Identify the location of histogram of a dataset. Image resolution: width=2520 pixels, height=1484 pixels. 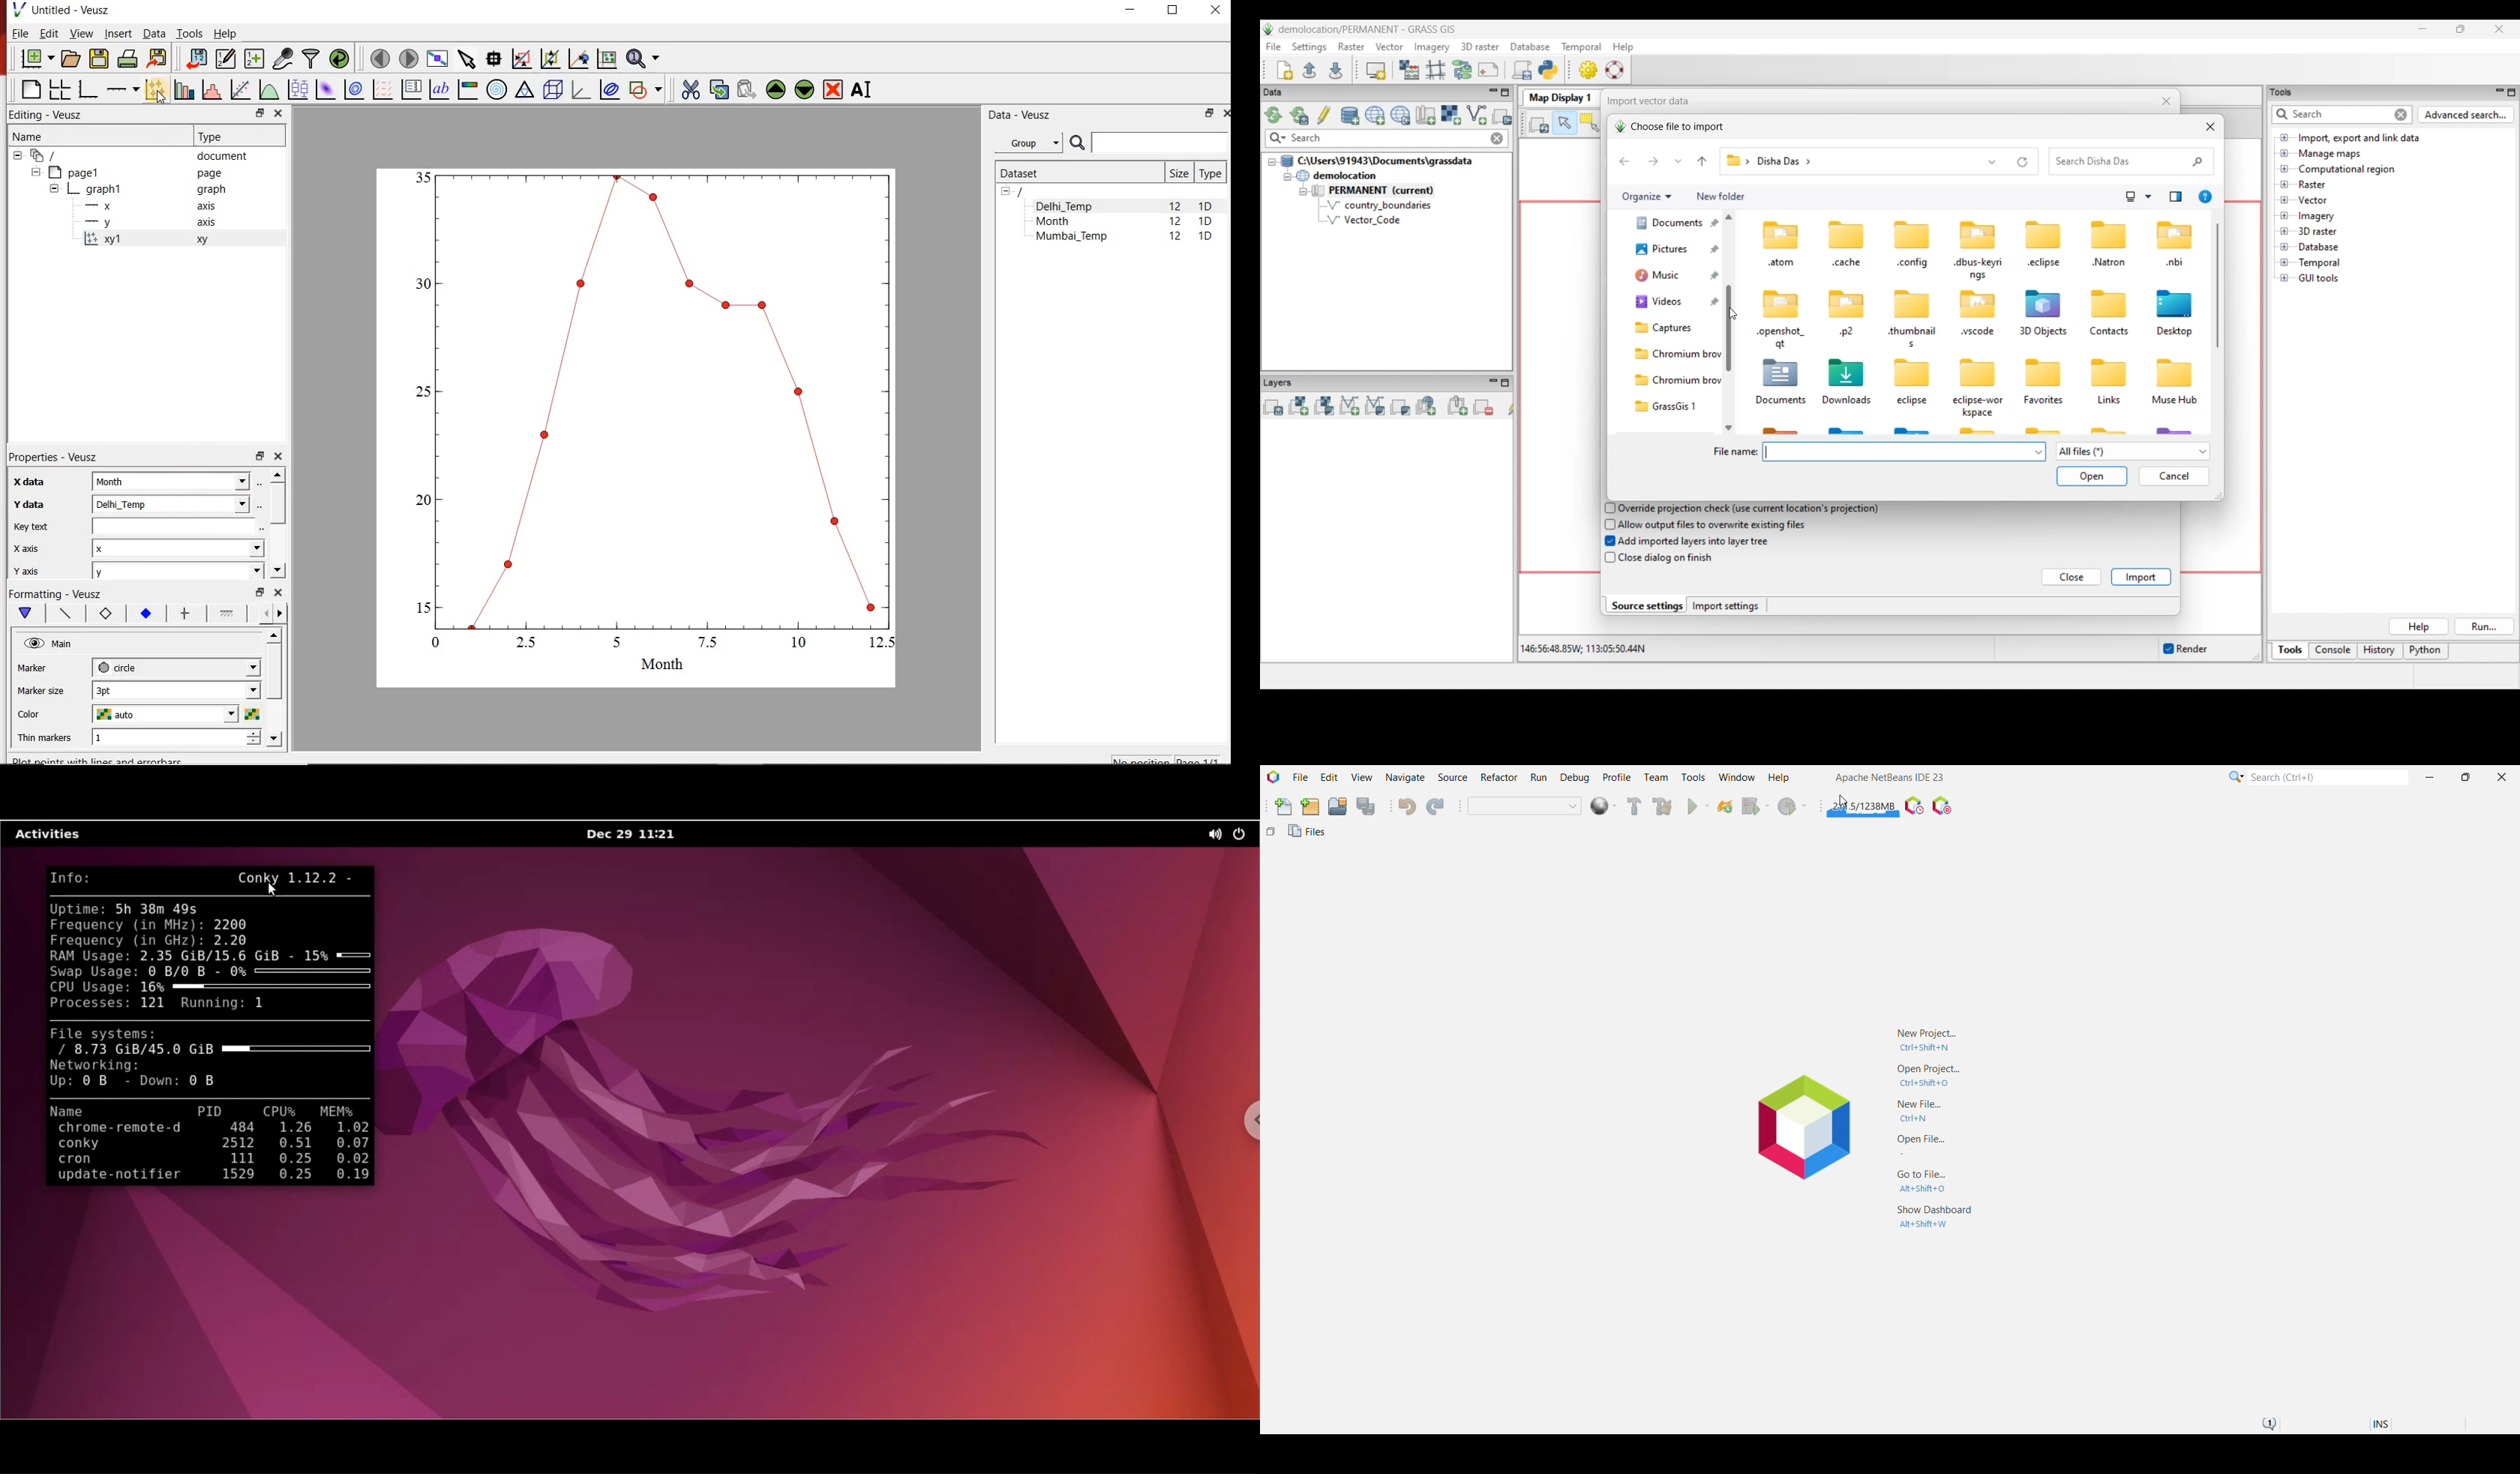
(211, 89).